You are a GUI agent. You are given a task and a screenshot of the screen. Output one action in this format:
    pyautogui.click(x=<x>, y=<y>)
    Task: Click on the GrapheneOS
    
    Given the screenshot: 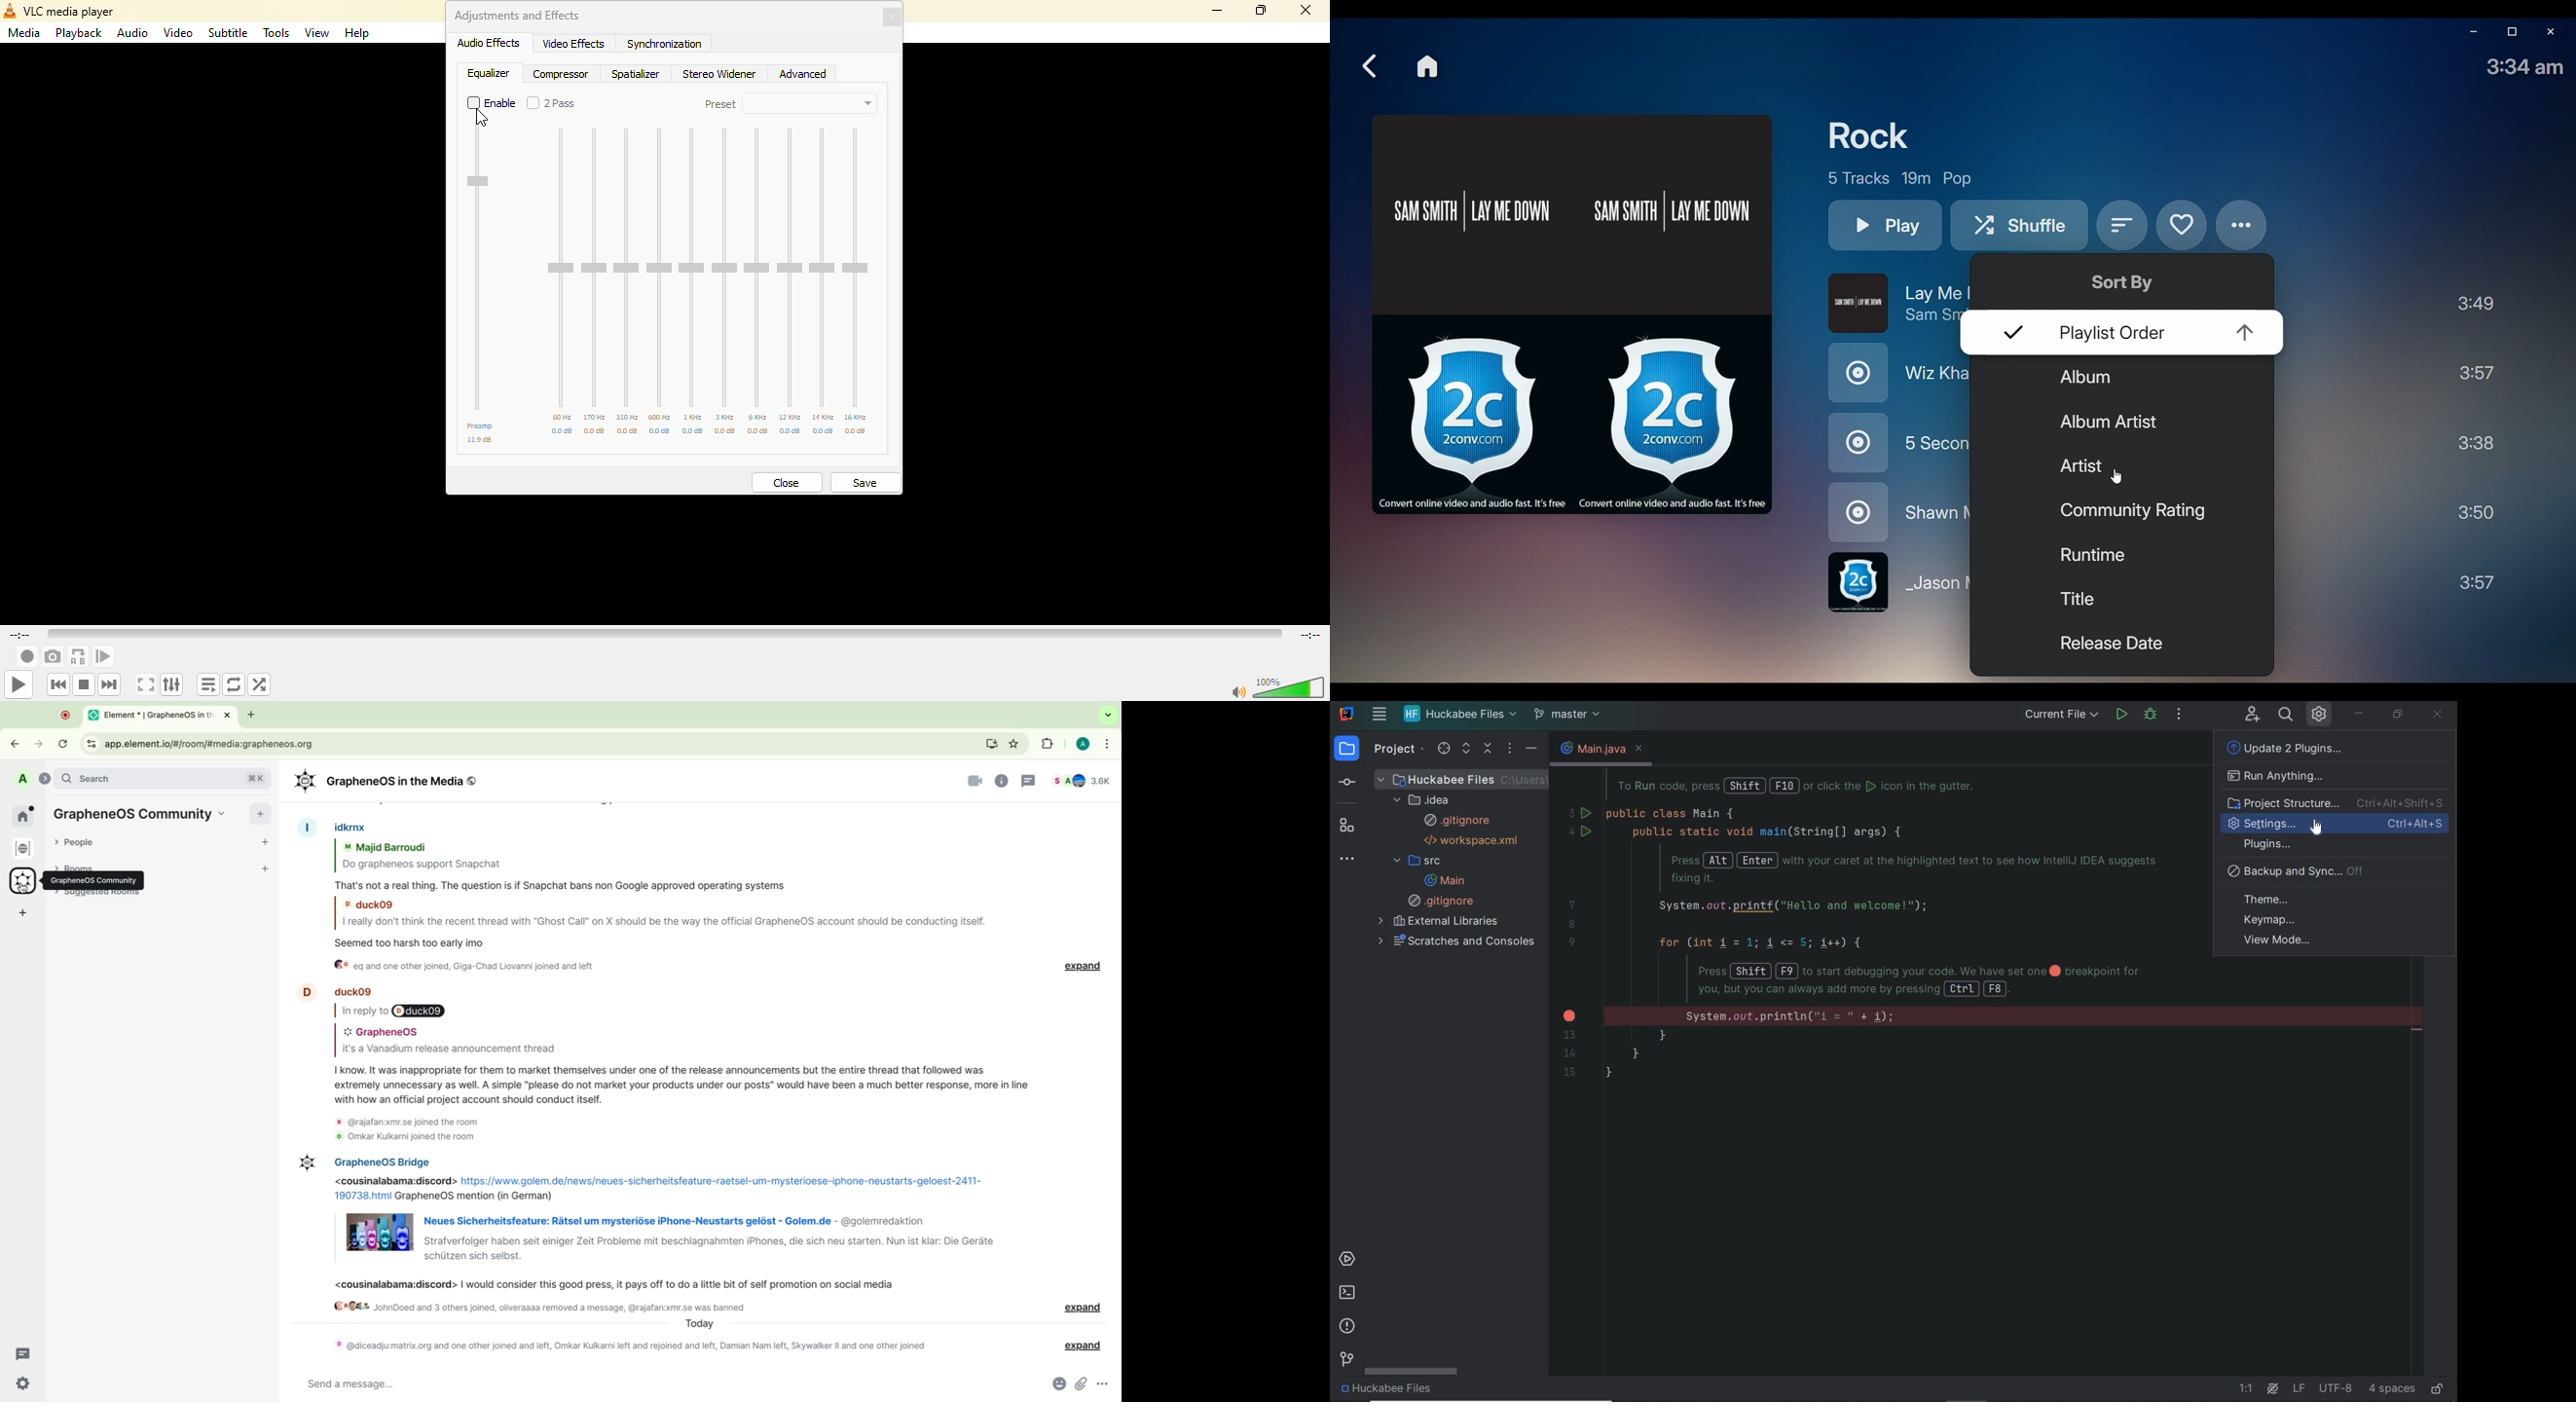 What is the action you would take?
    pyautogui.click(x=385, y=1031)
    